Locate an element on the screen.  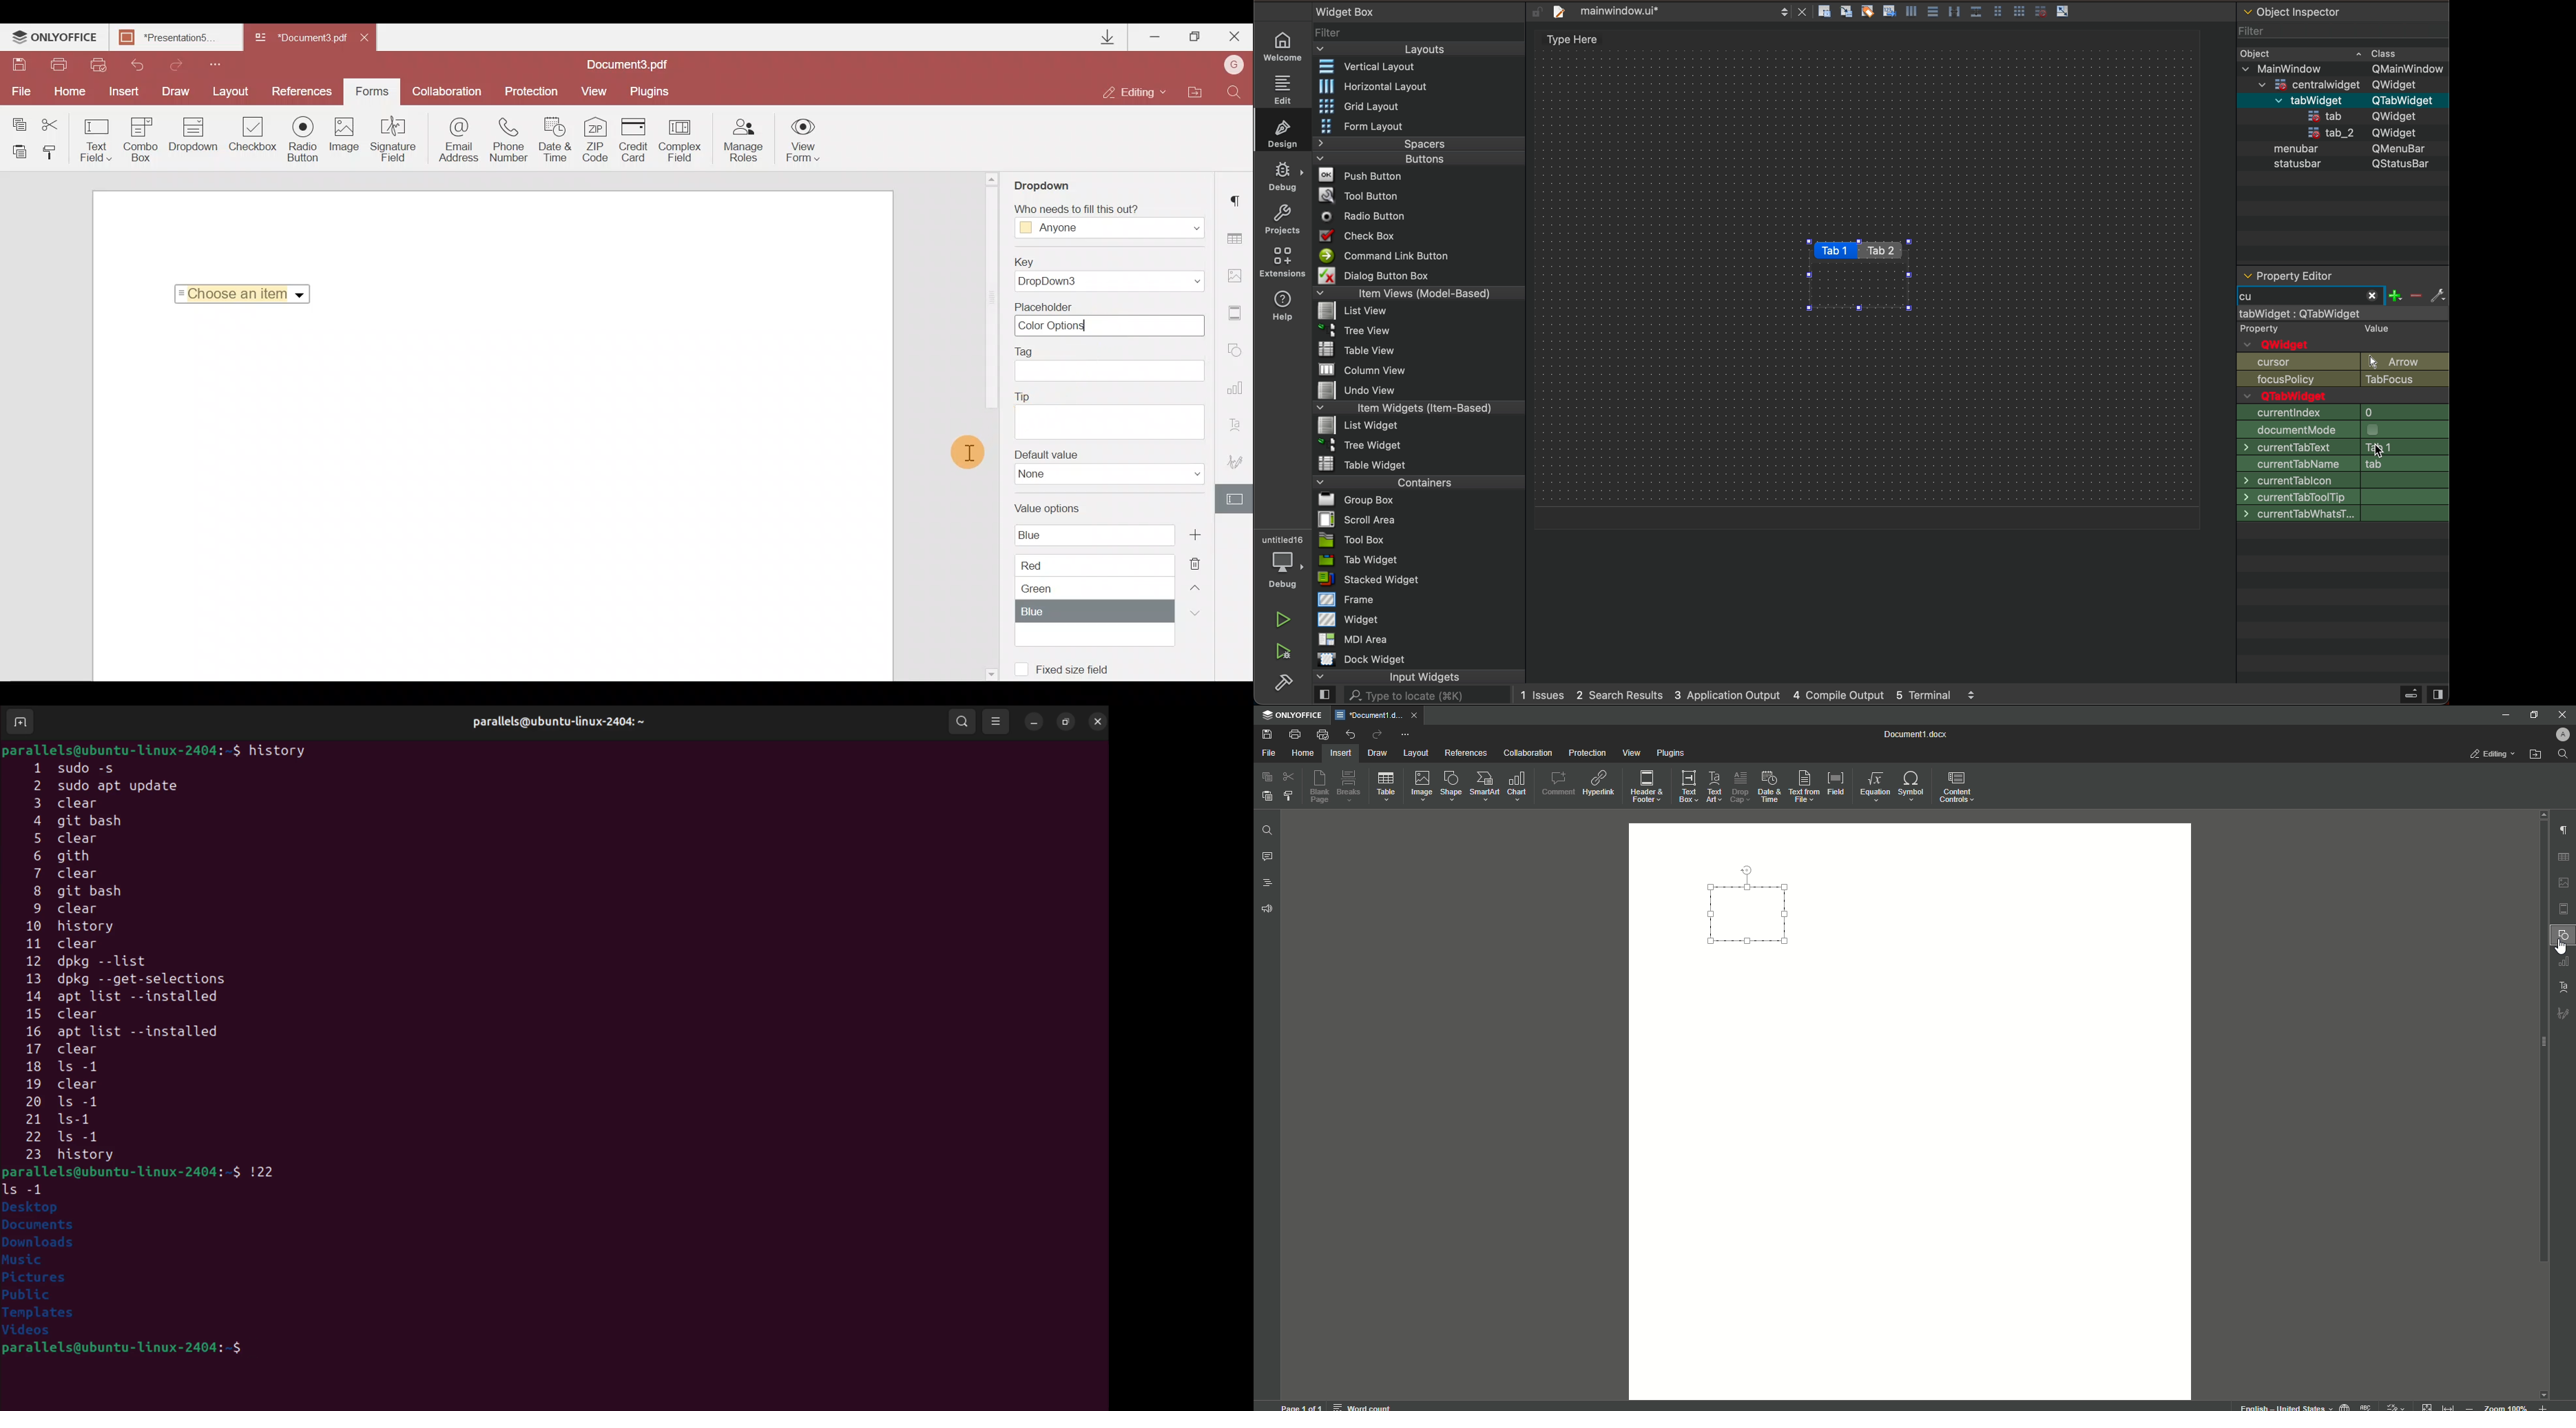
Home is located at coordinates (1302, 754).